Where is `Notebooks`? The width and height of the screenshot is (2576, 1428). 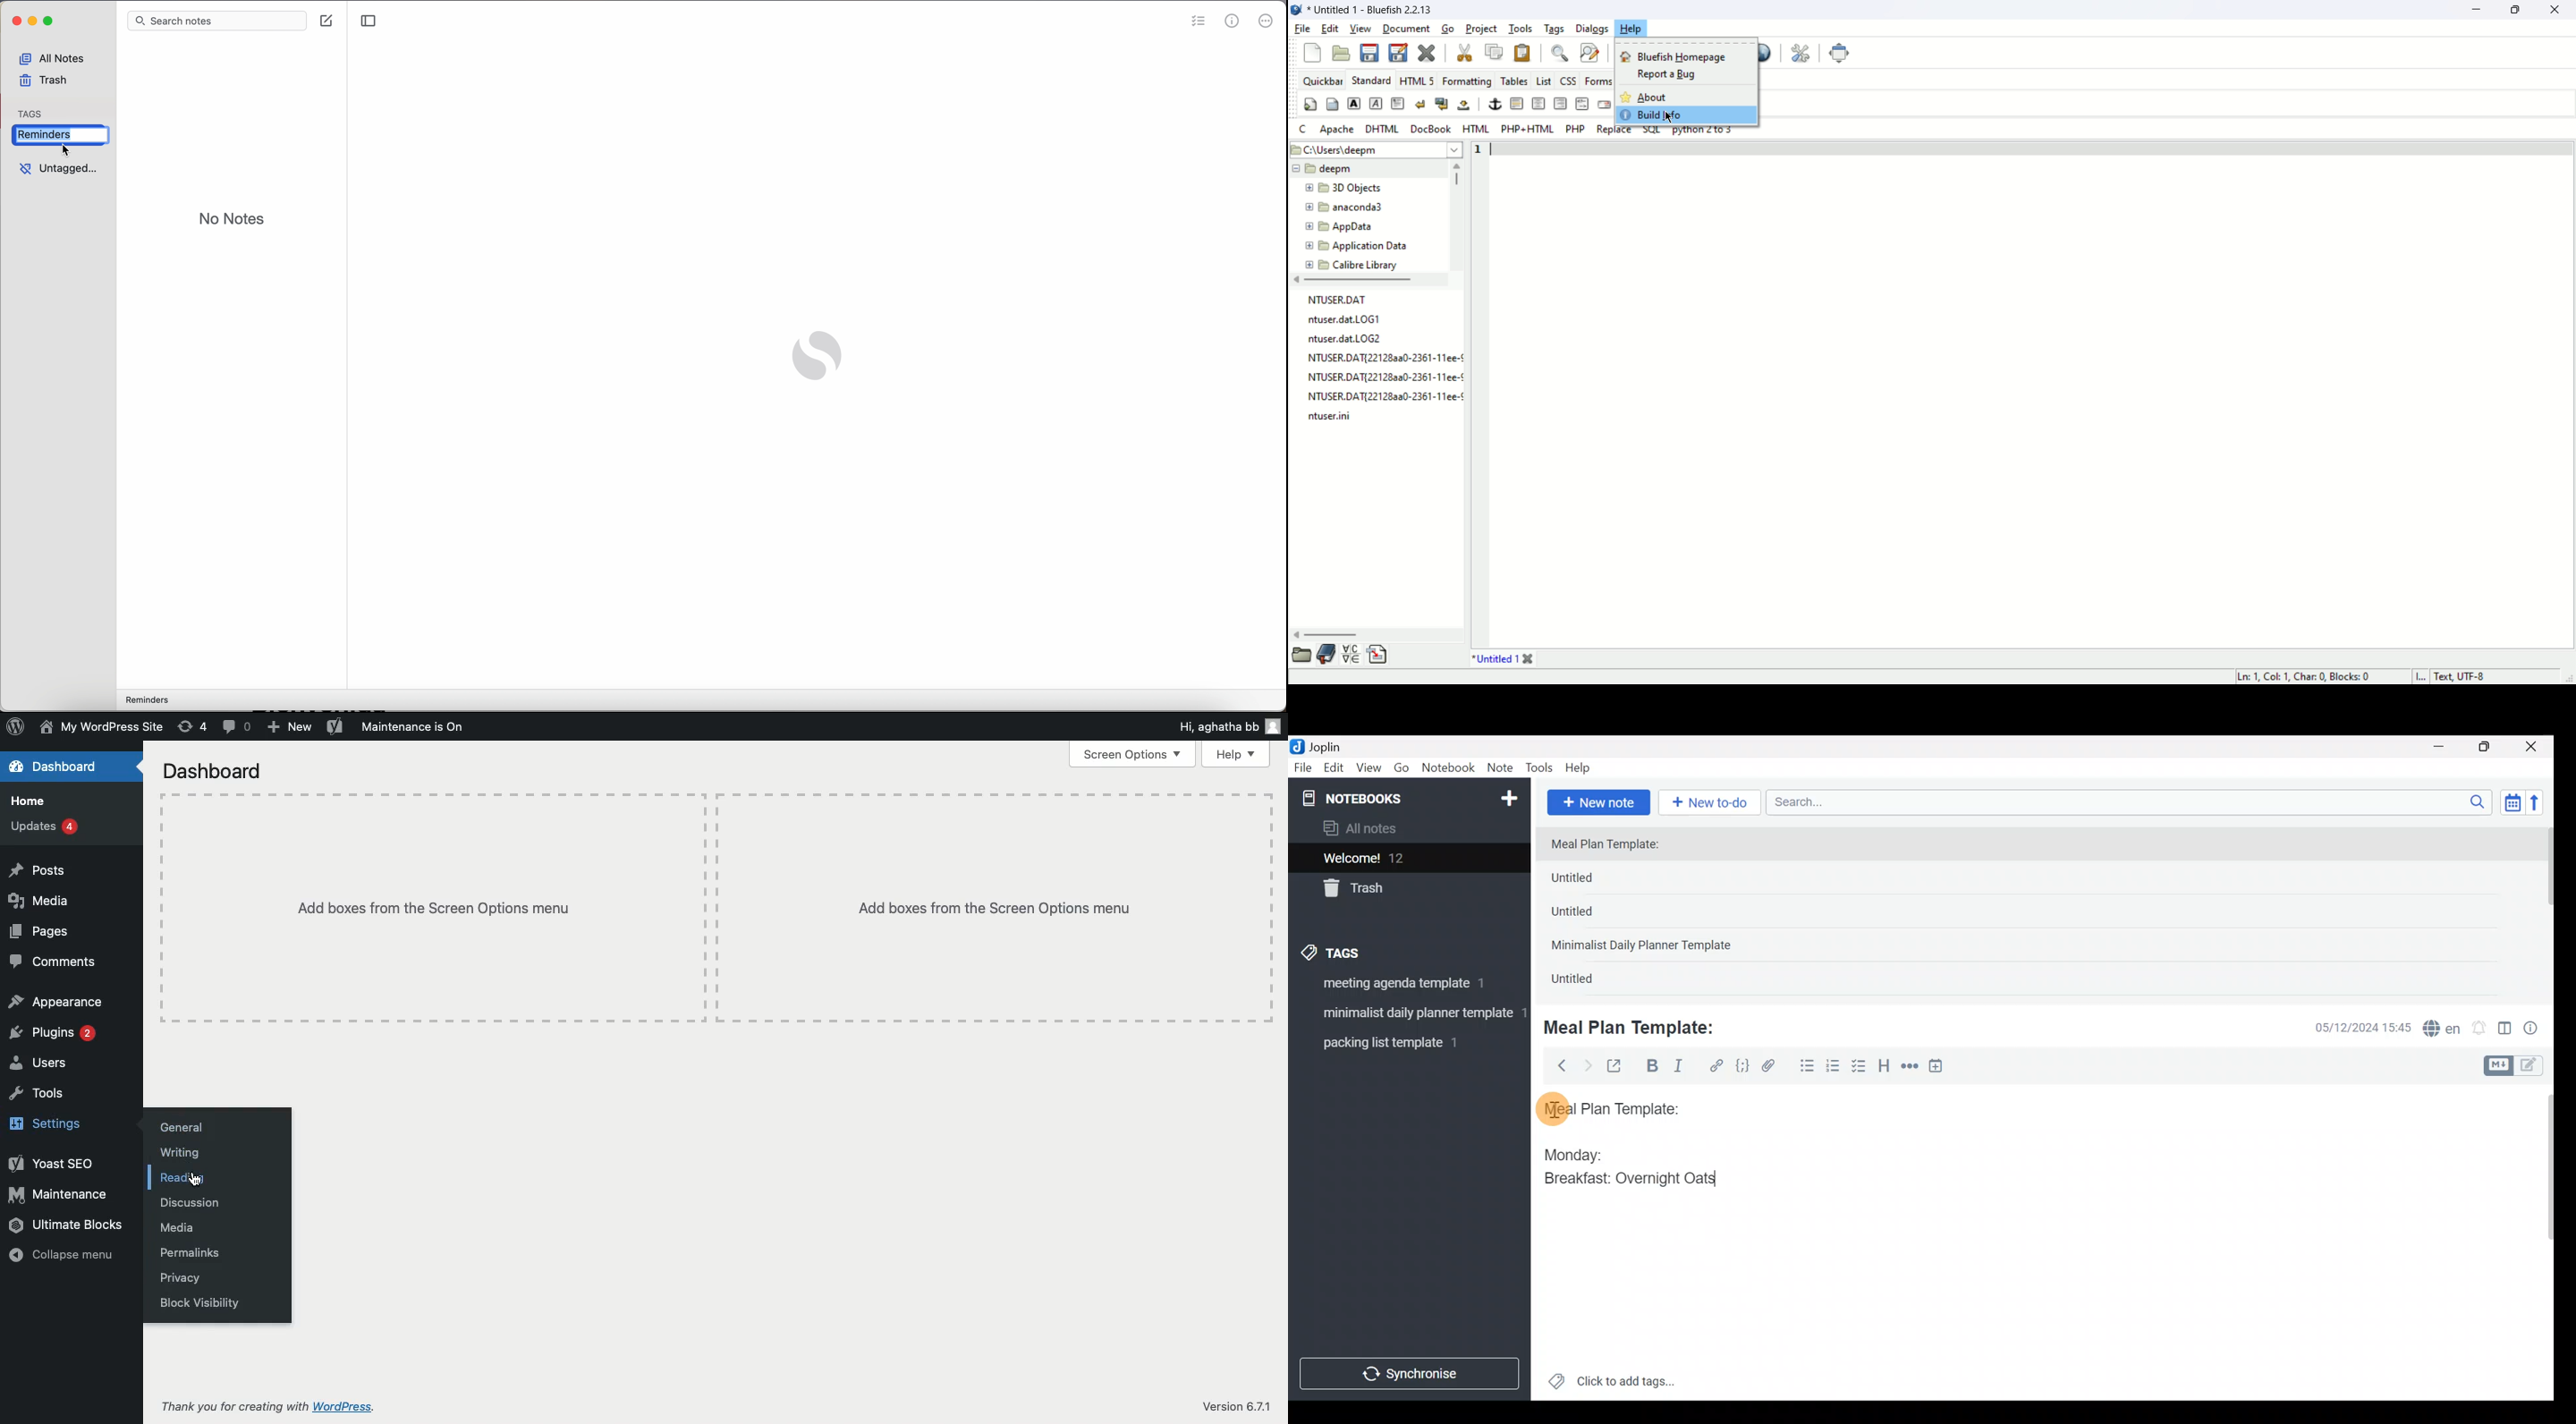 Notebooks is located at coordinates (1381, 798).